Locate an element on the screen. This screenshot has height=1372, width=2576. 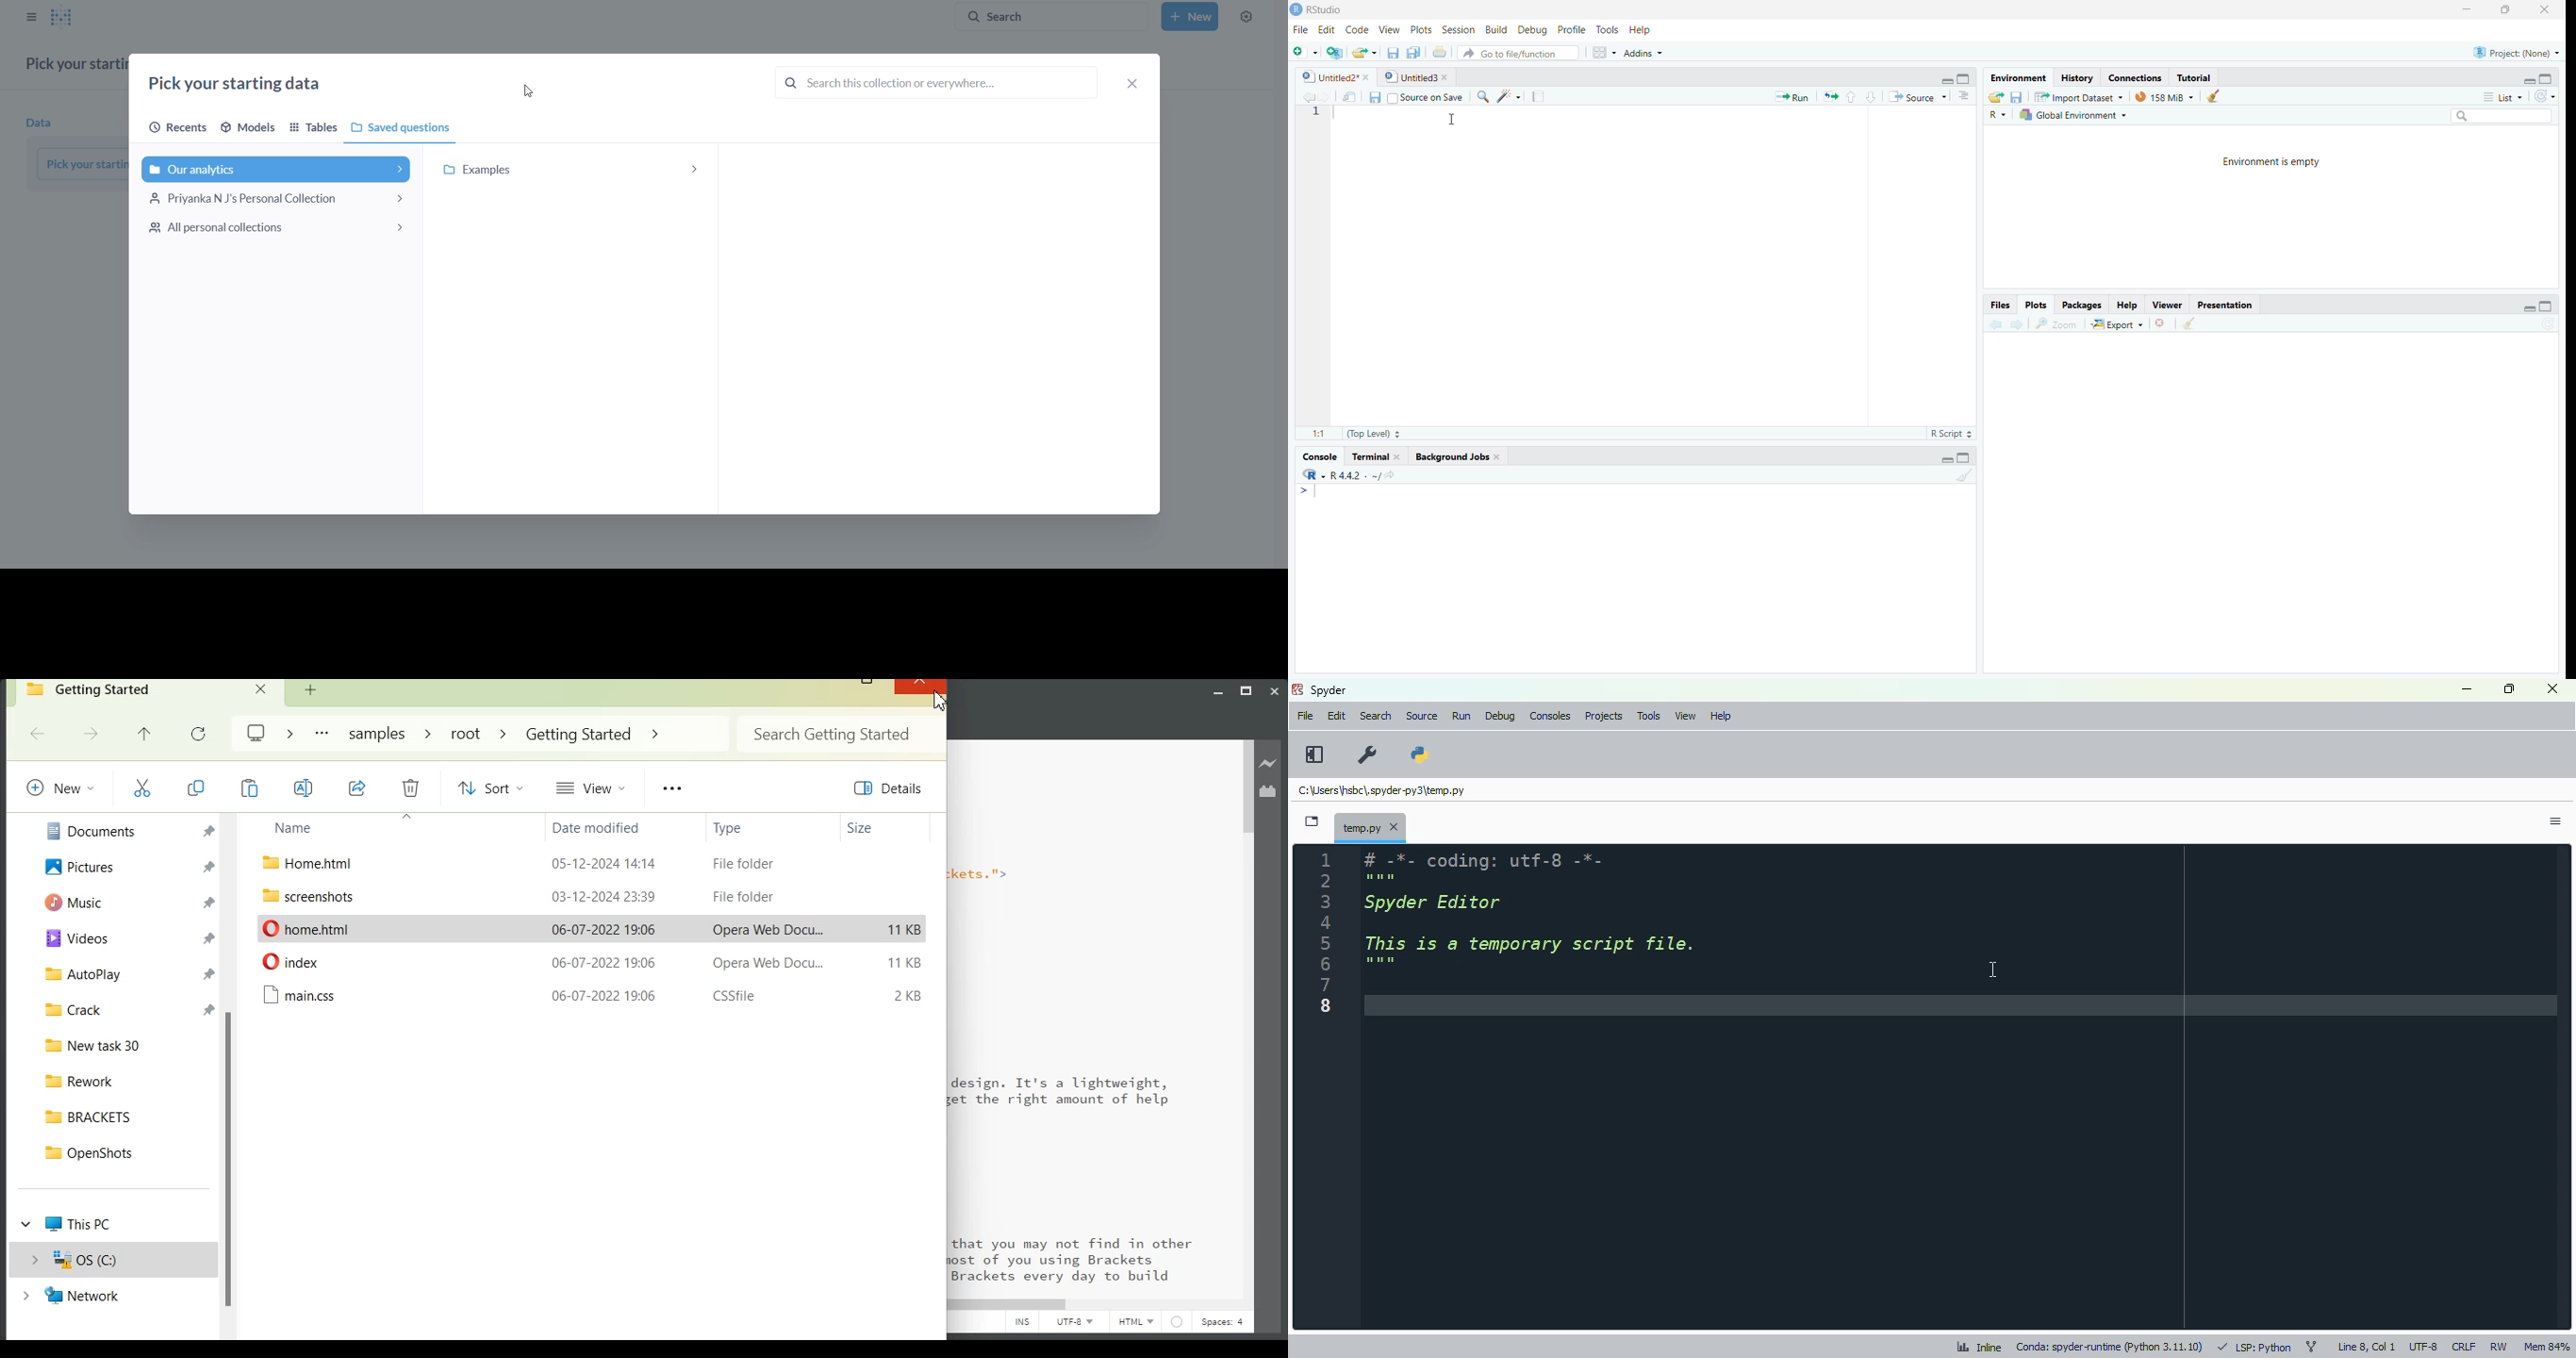
help is located at coordinates (1720, 717).